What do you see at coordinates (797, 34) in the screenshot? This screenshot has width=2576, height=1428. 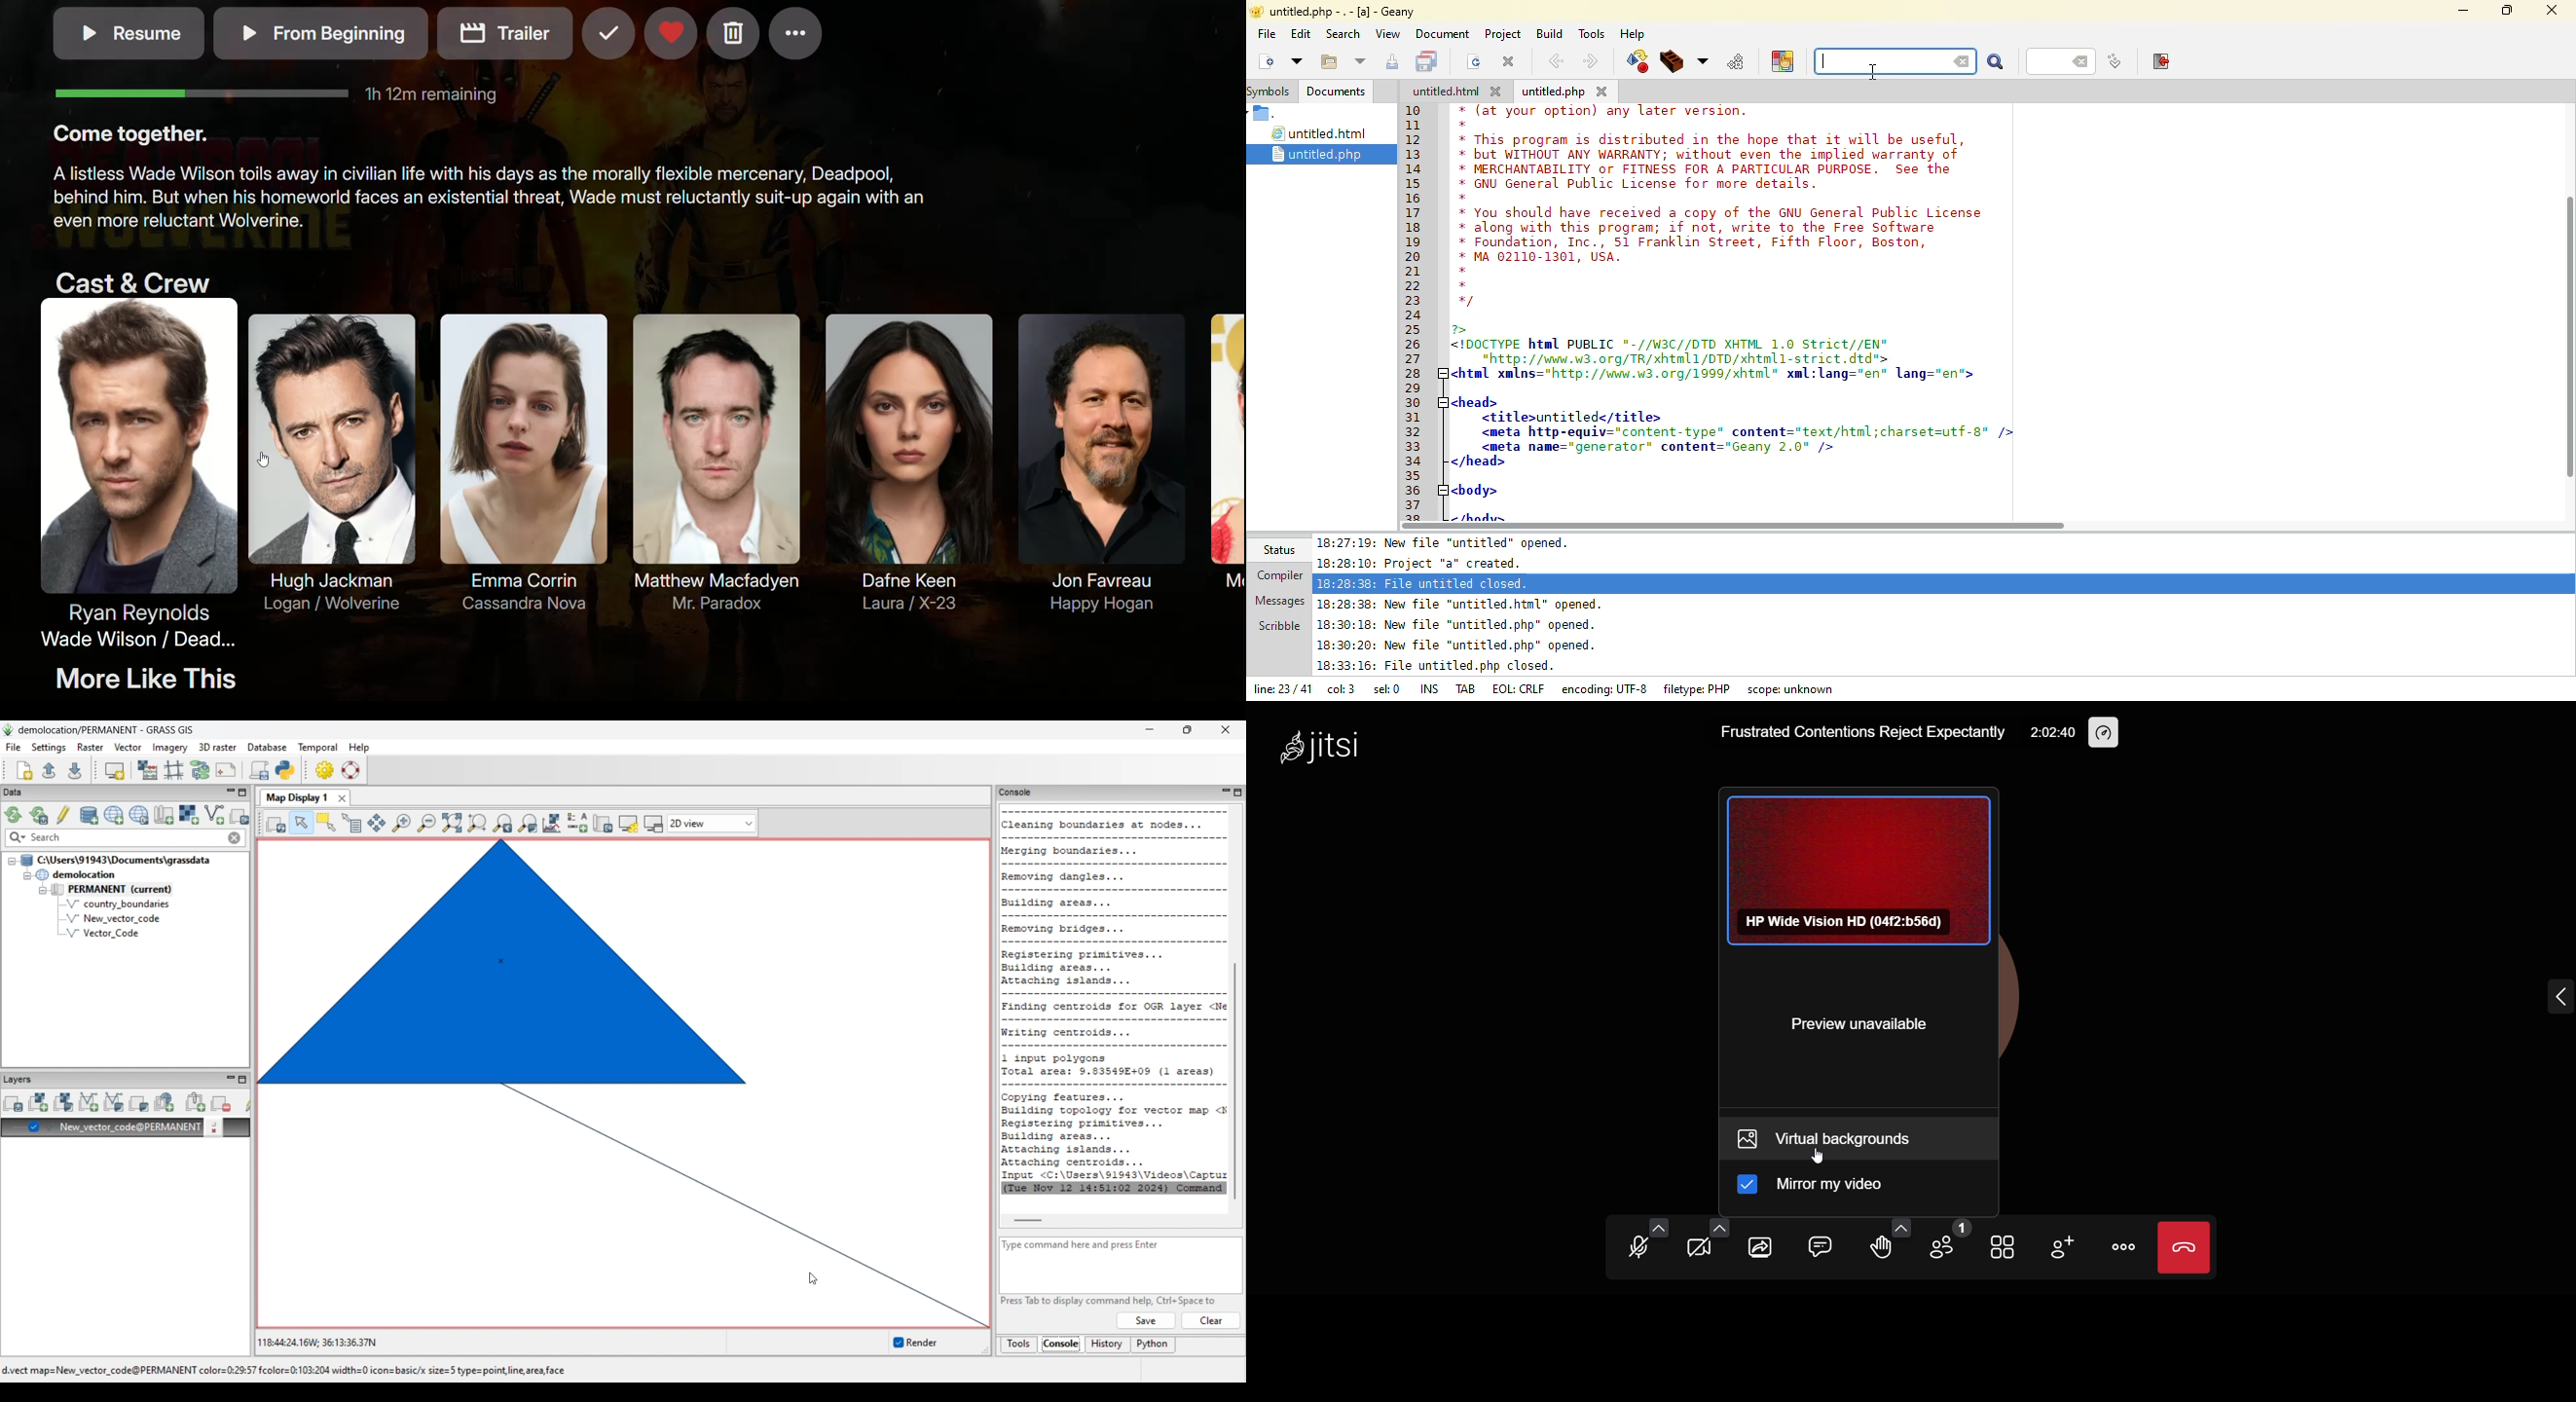 I see `Options` at bounding box center [797, 34].